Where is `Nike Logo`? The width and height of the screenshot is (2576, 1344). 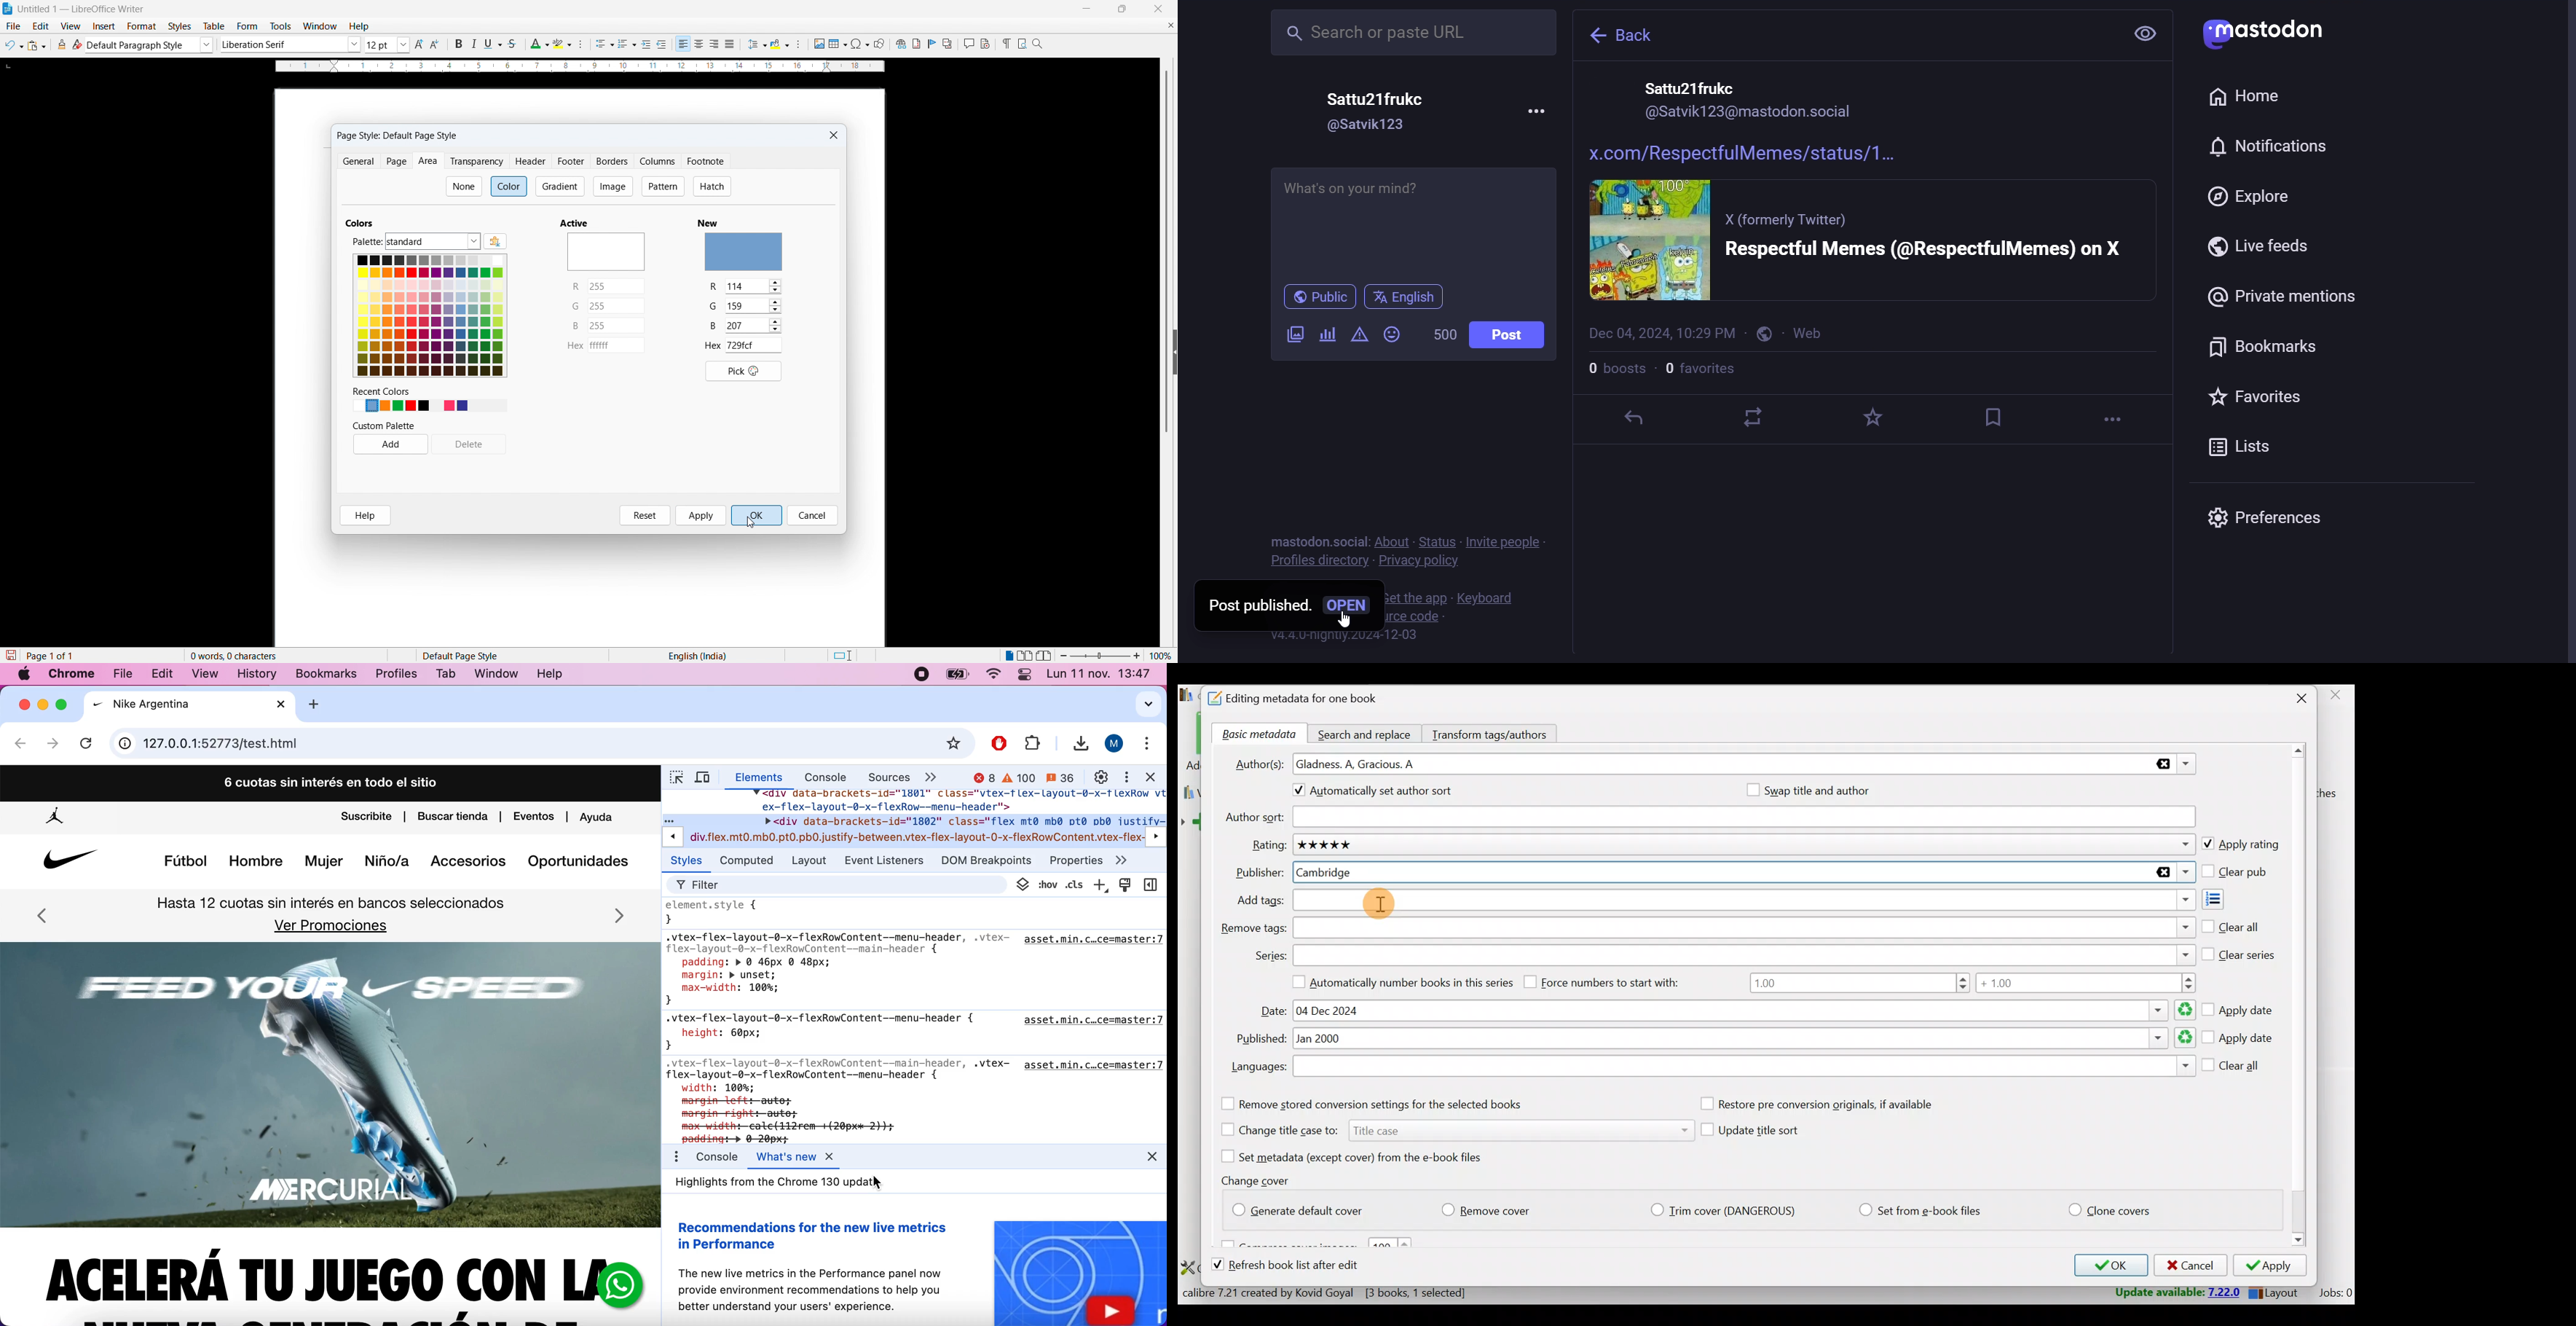
Nike Logo is located at coordinates (67, 862).